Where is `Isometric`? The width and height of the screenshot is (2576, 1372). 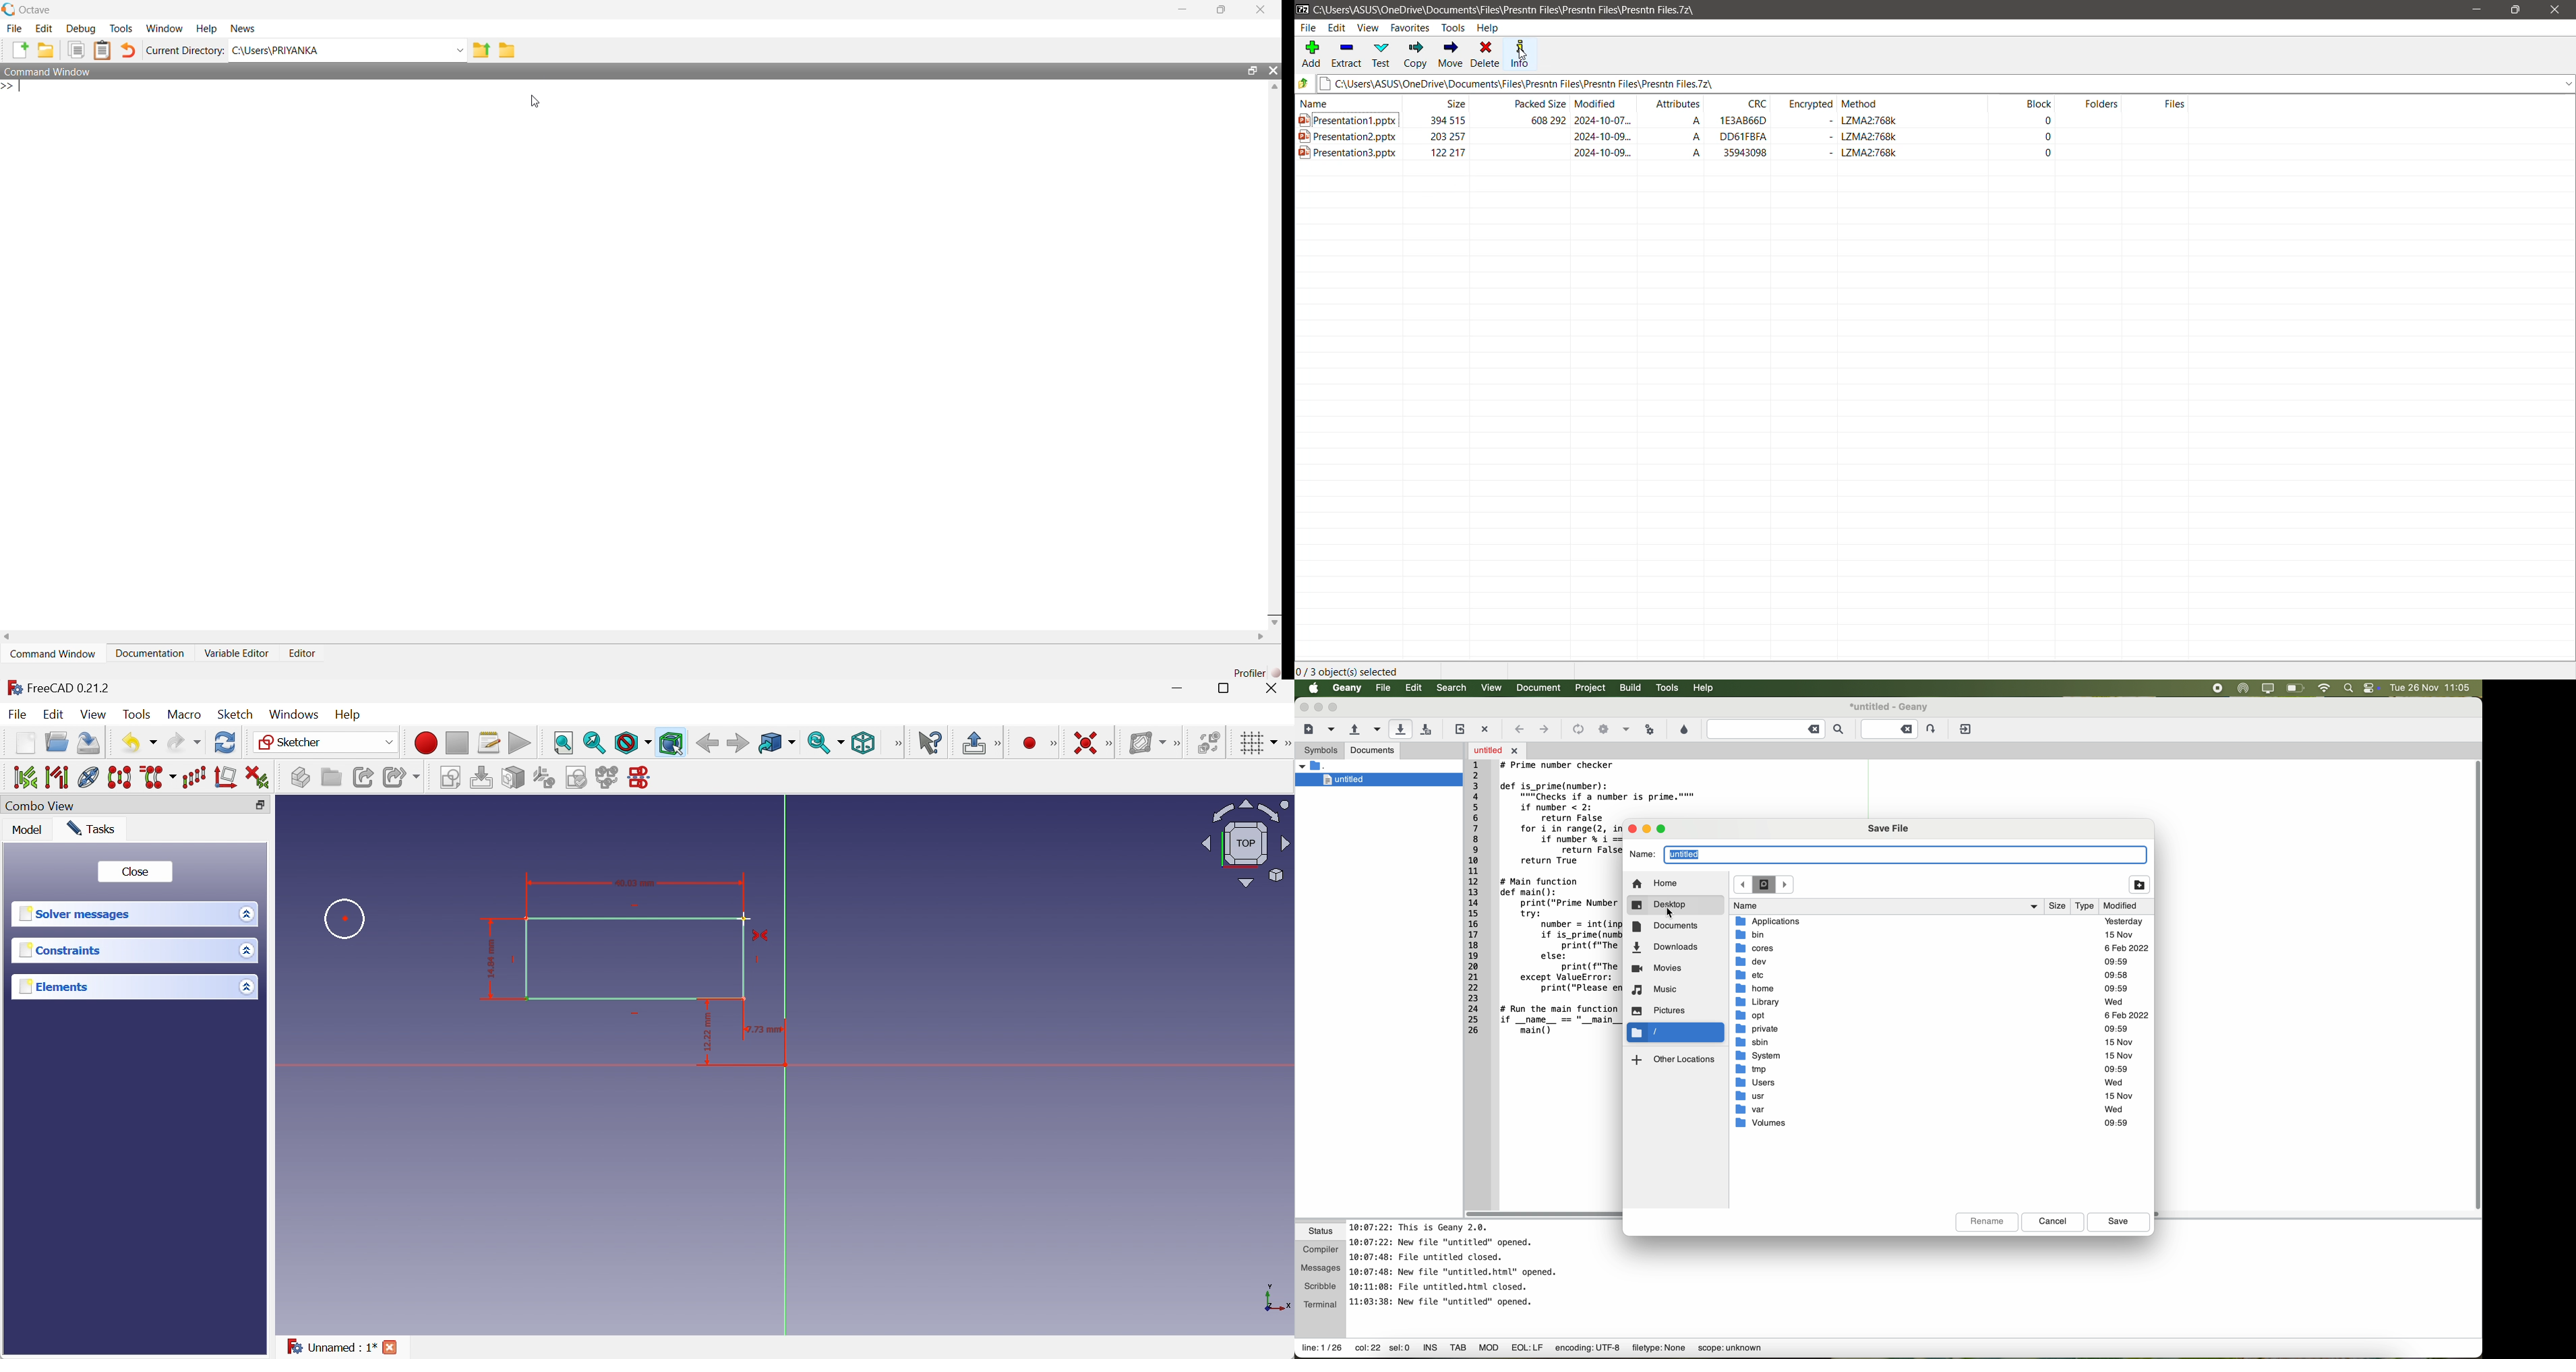
Isometric is located at coordinates (864, 744).